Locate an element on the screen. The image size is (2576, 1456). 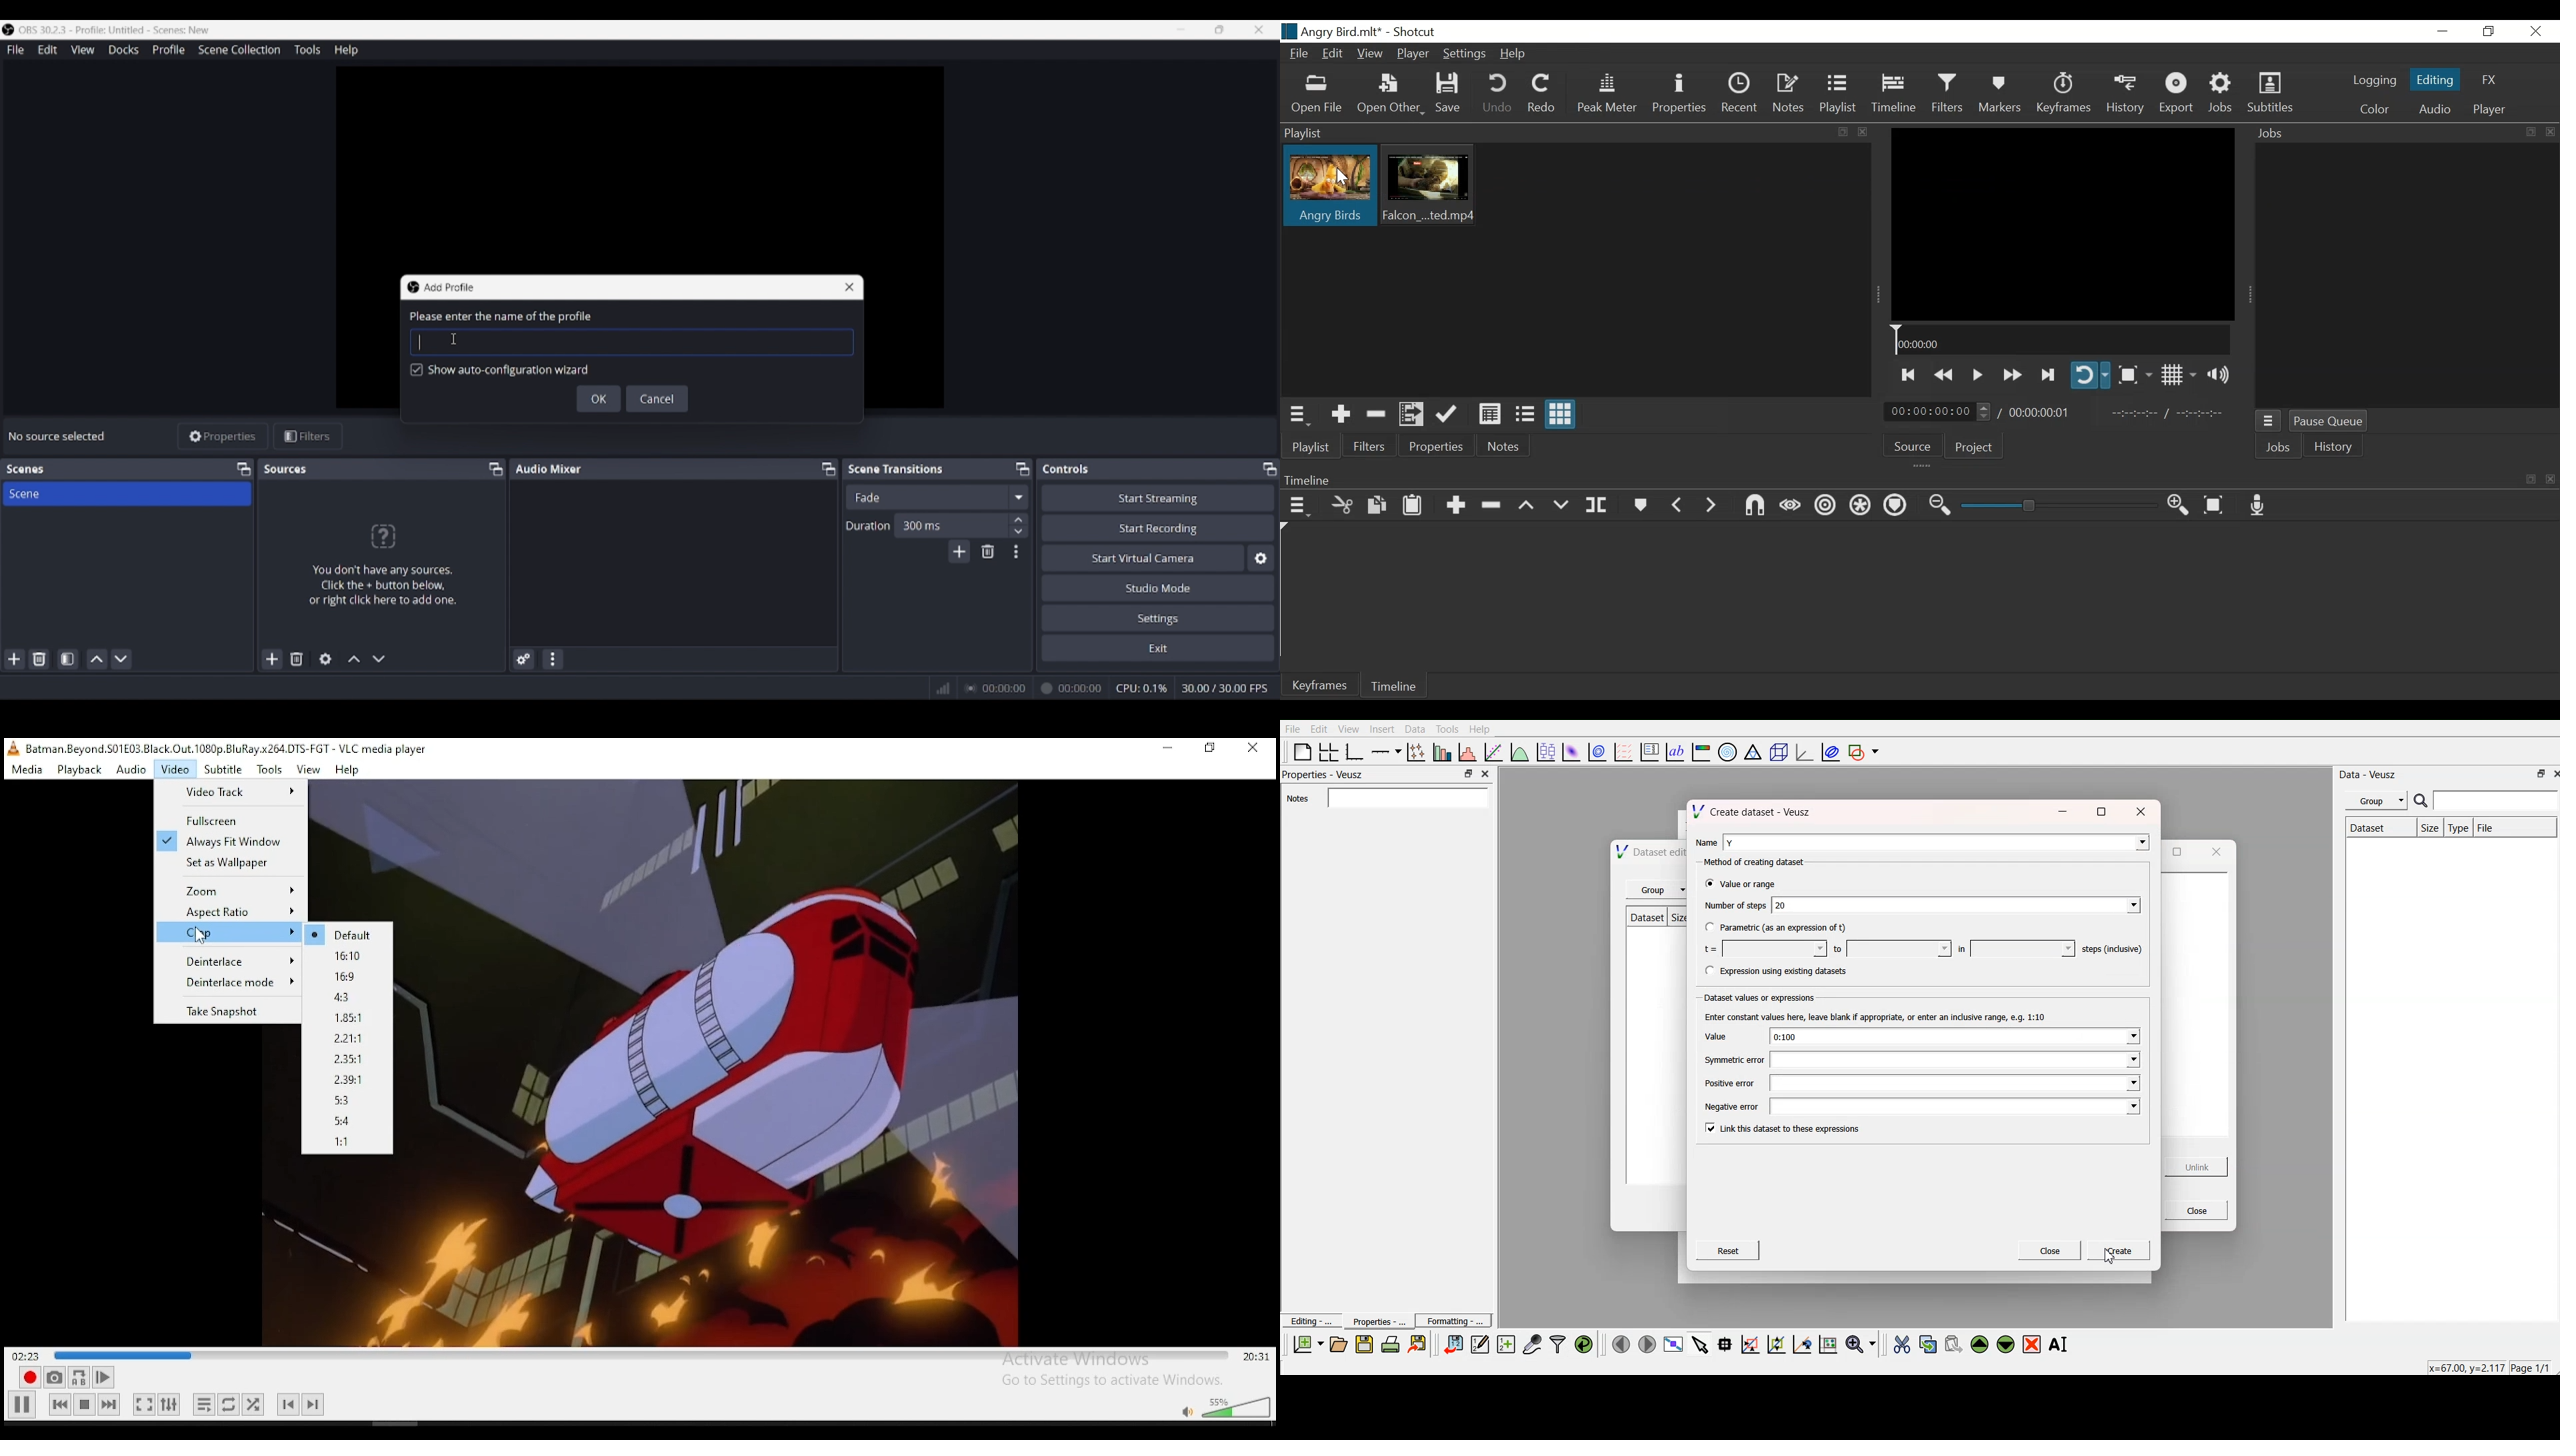
Peak Meter is located at coordinates (1607, 95).